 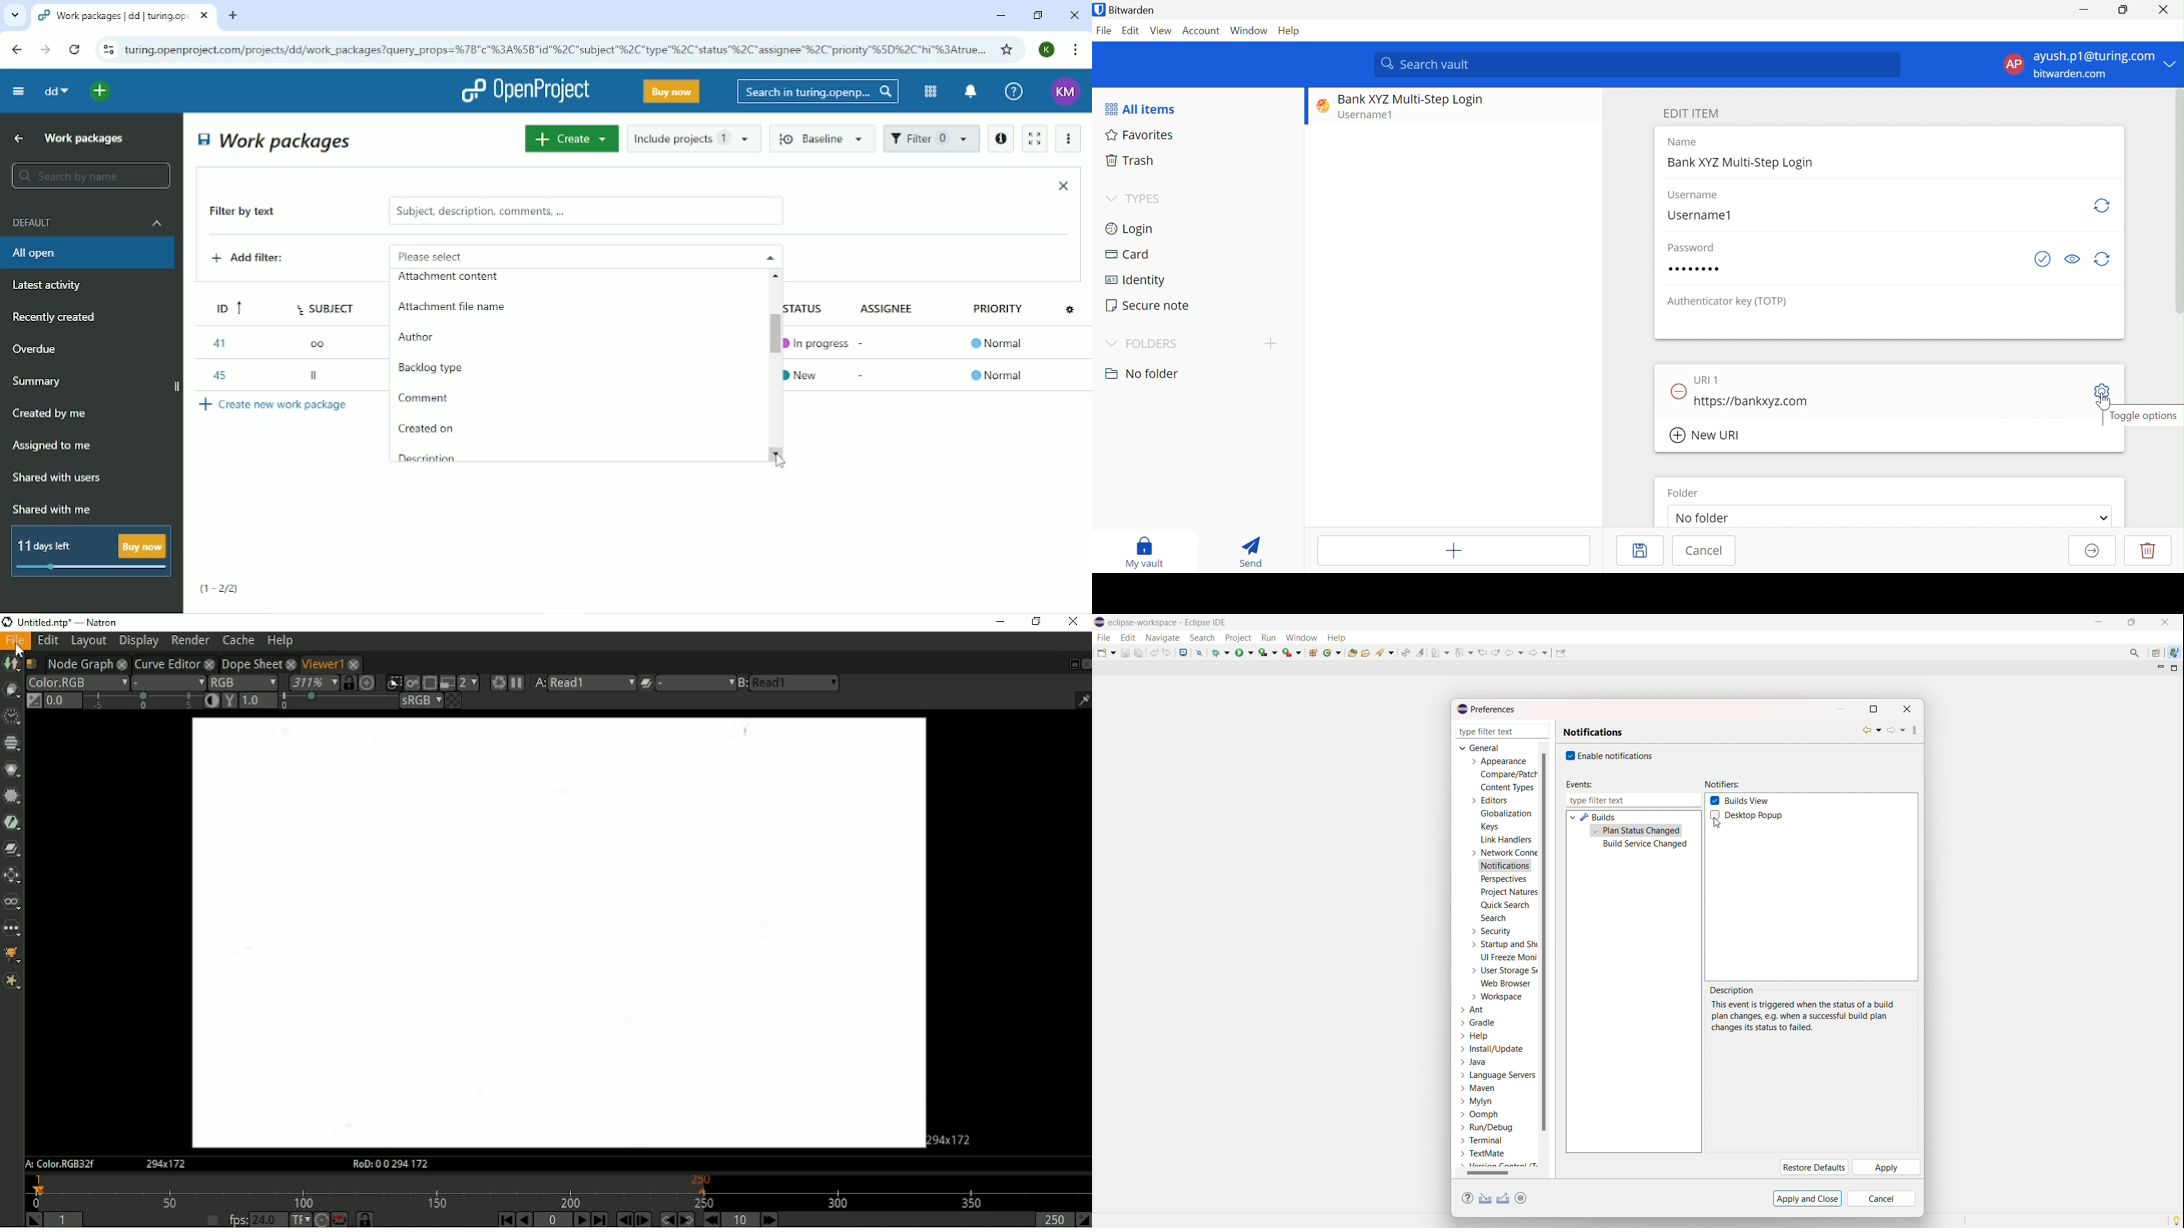 I want to click on security, so click(x=1491, y=931).